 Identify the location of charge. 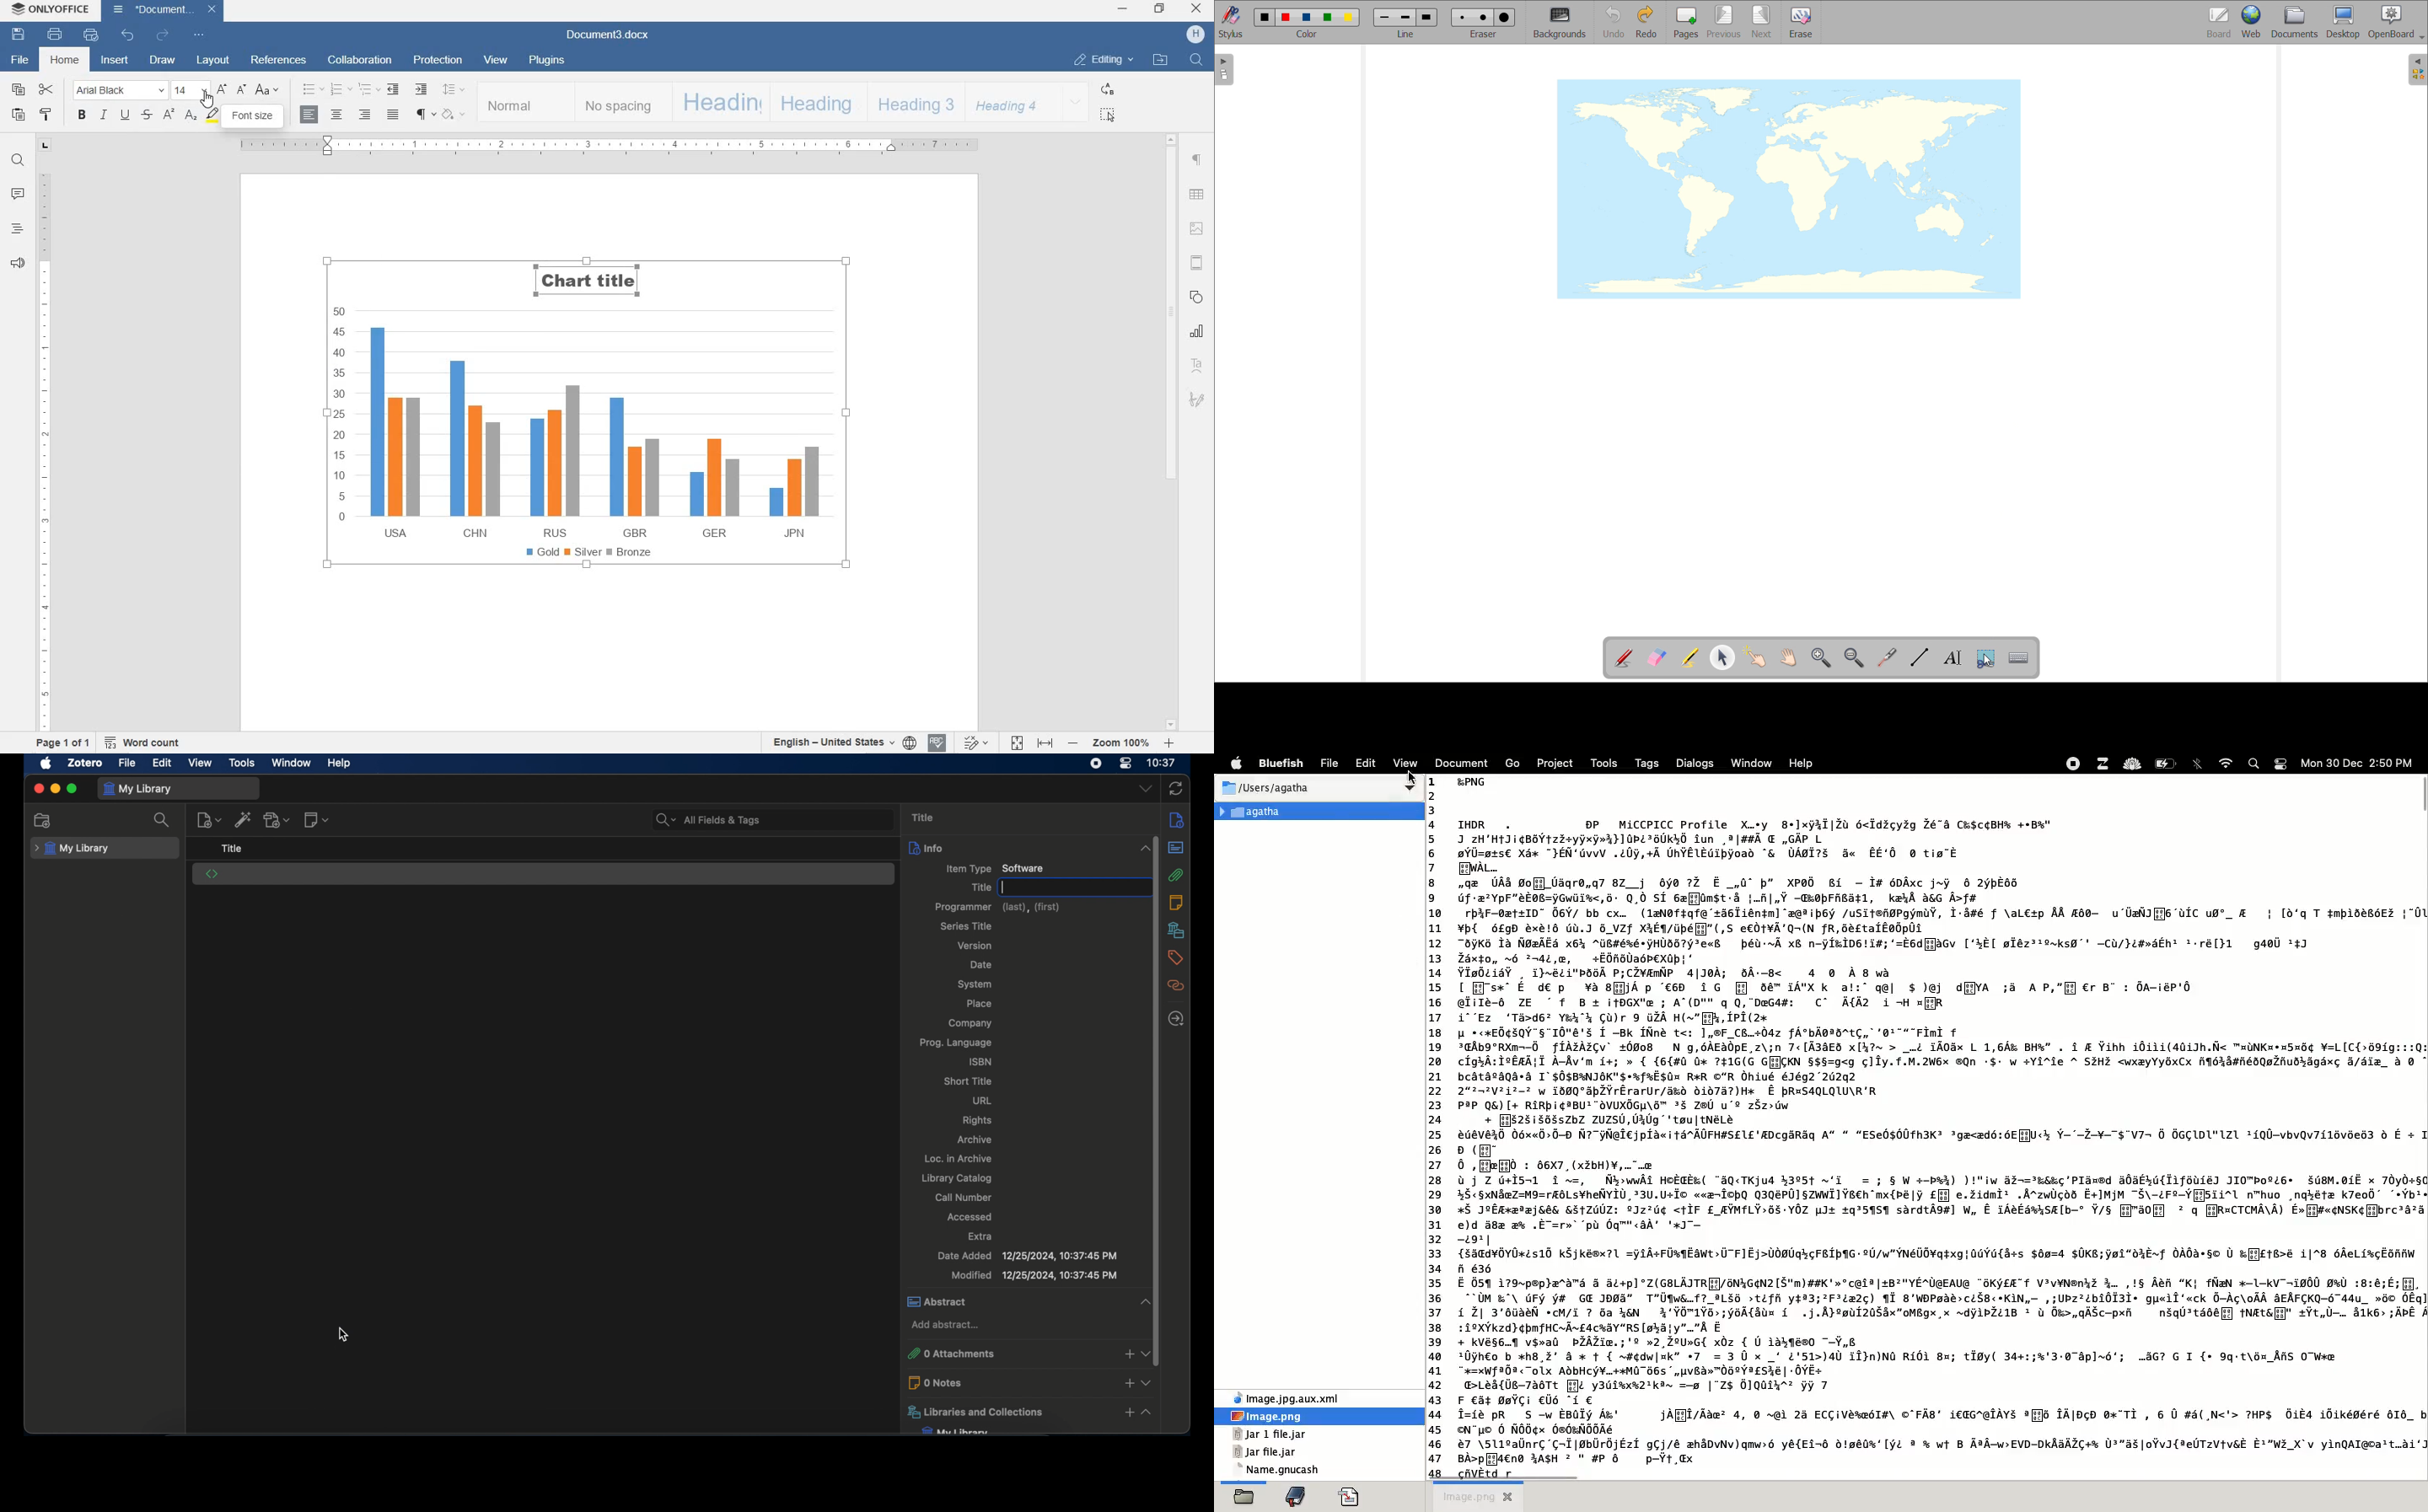
(2166, 764).